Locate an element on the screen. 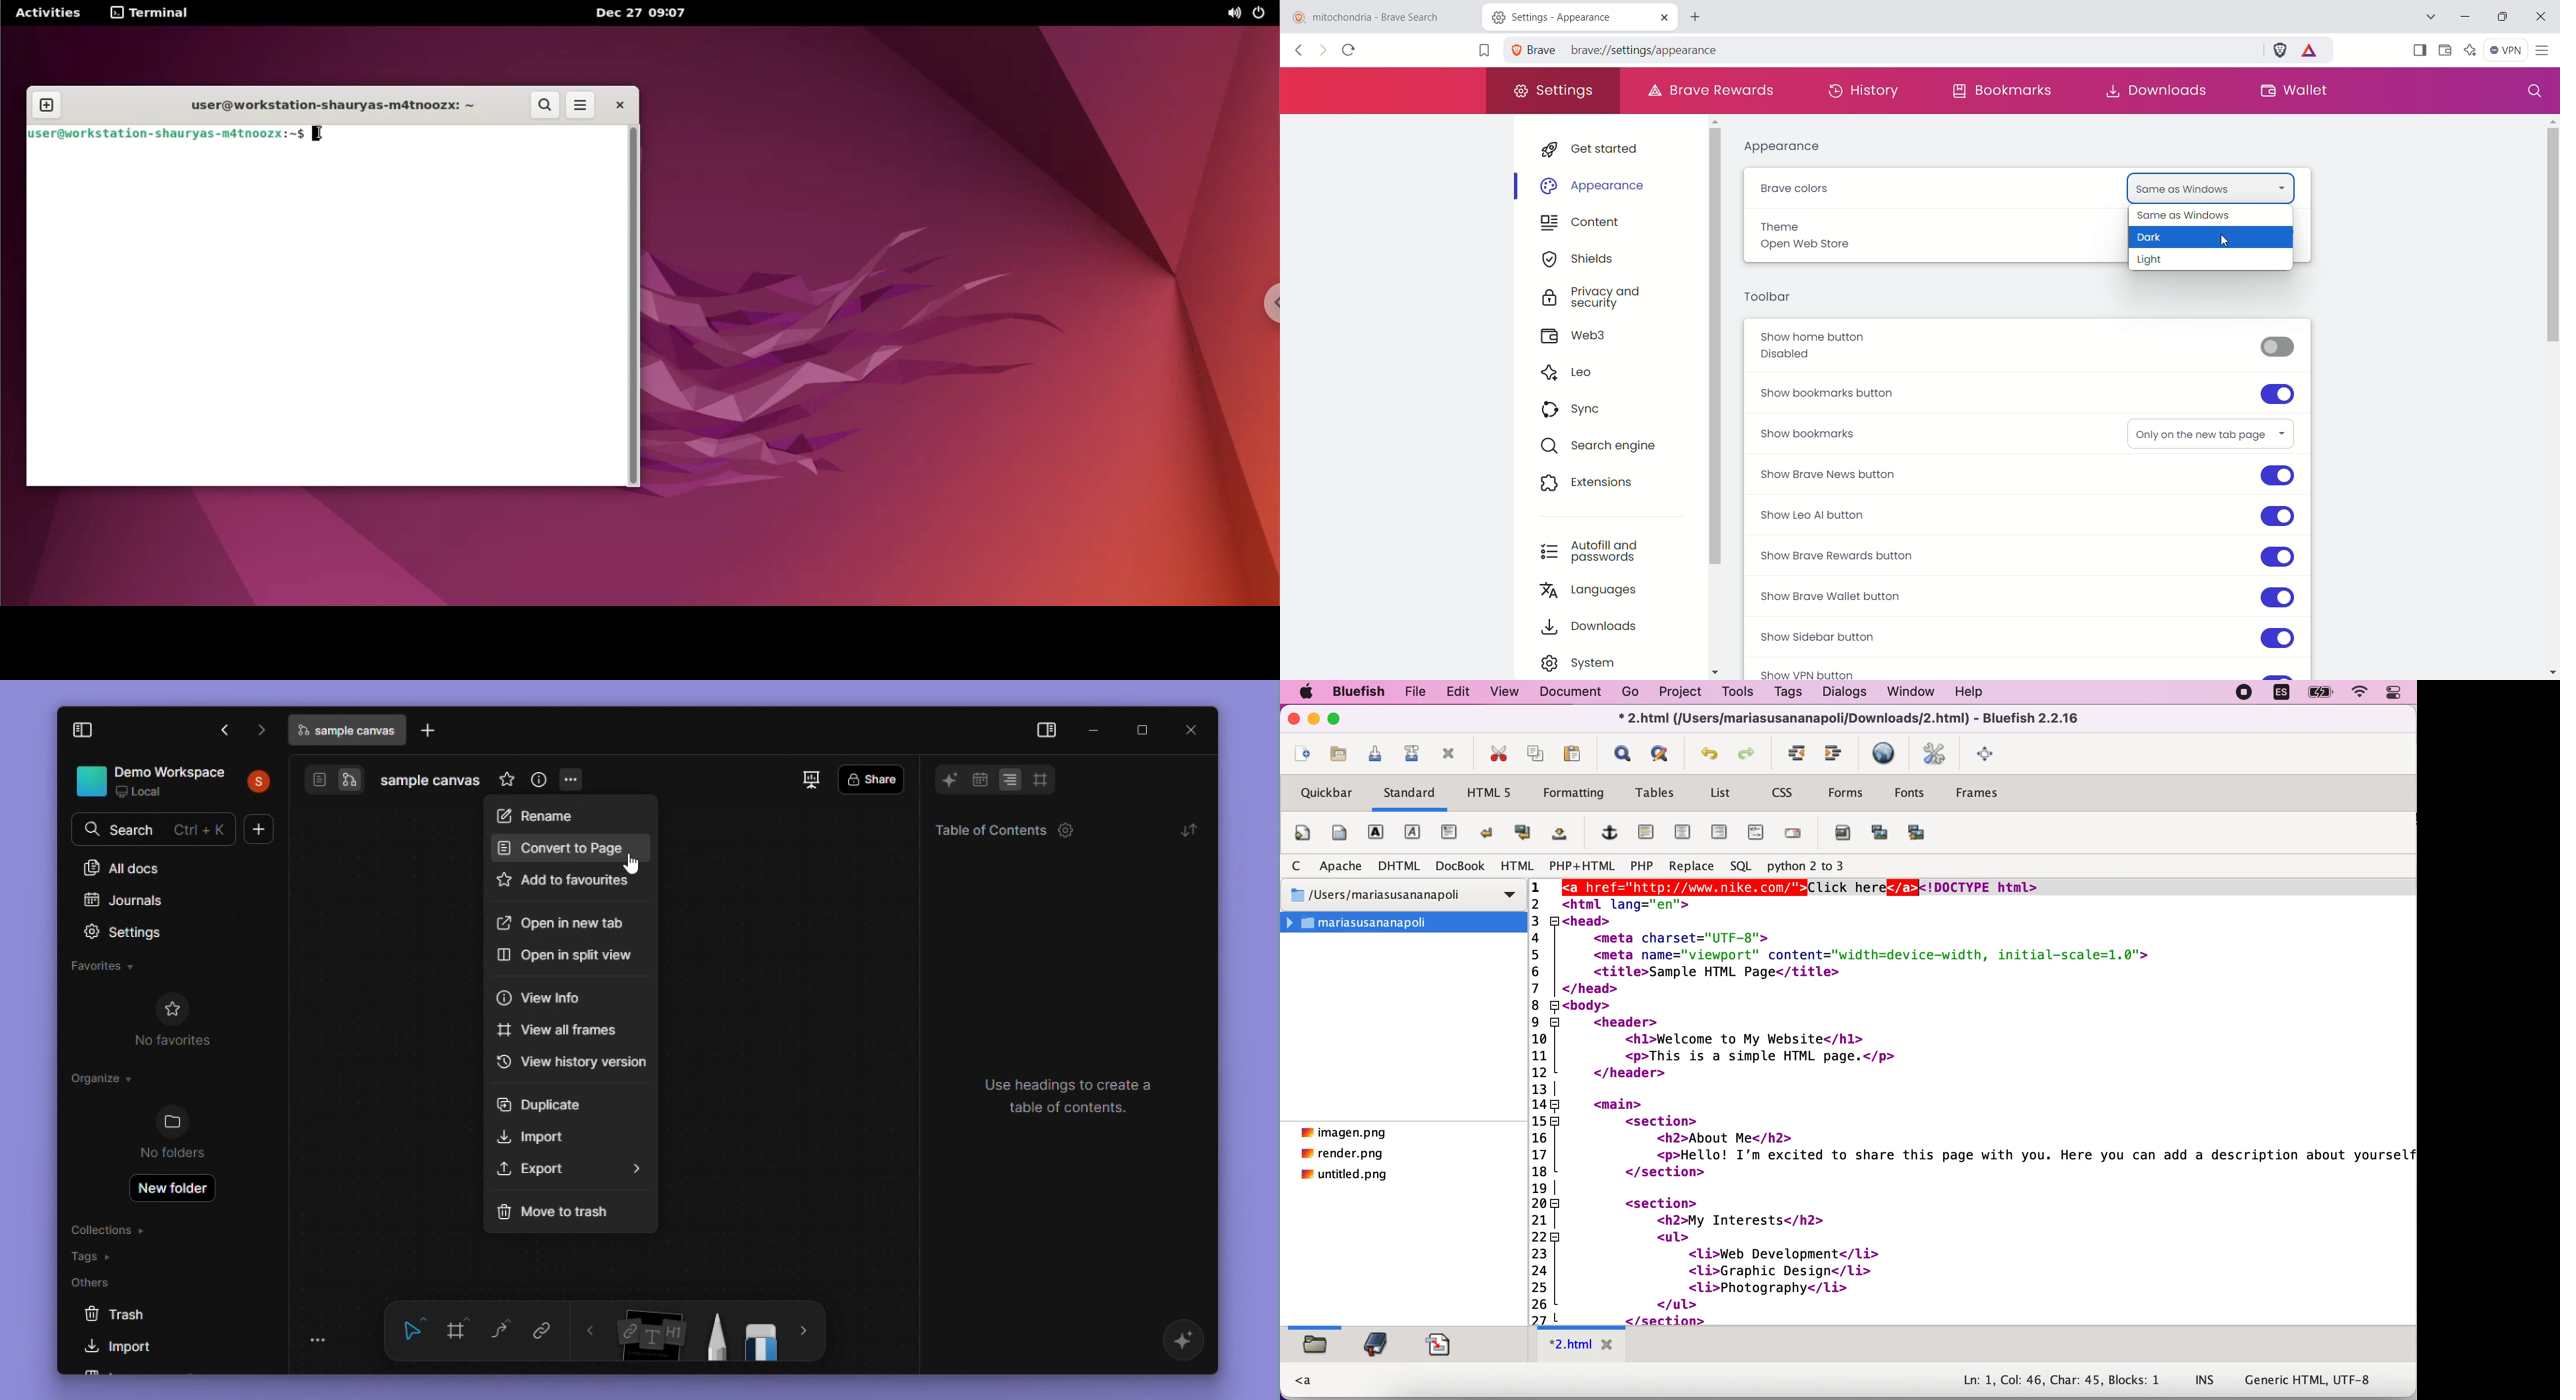  slider is located at coordinates (1317, 1325).